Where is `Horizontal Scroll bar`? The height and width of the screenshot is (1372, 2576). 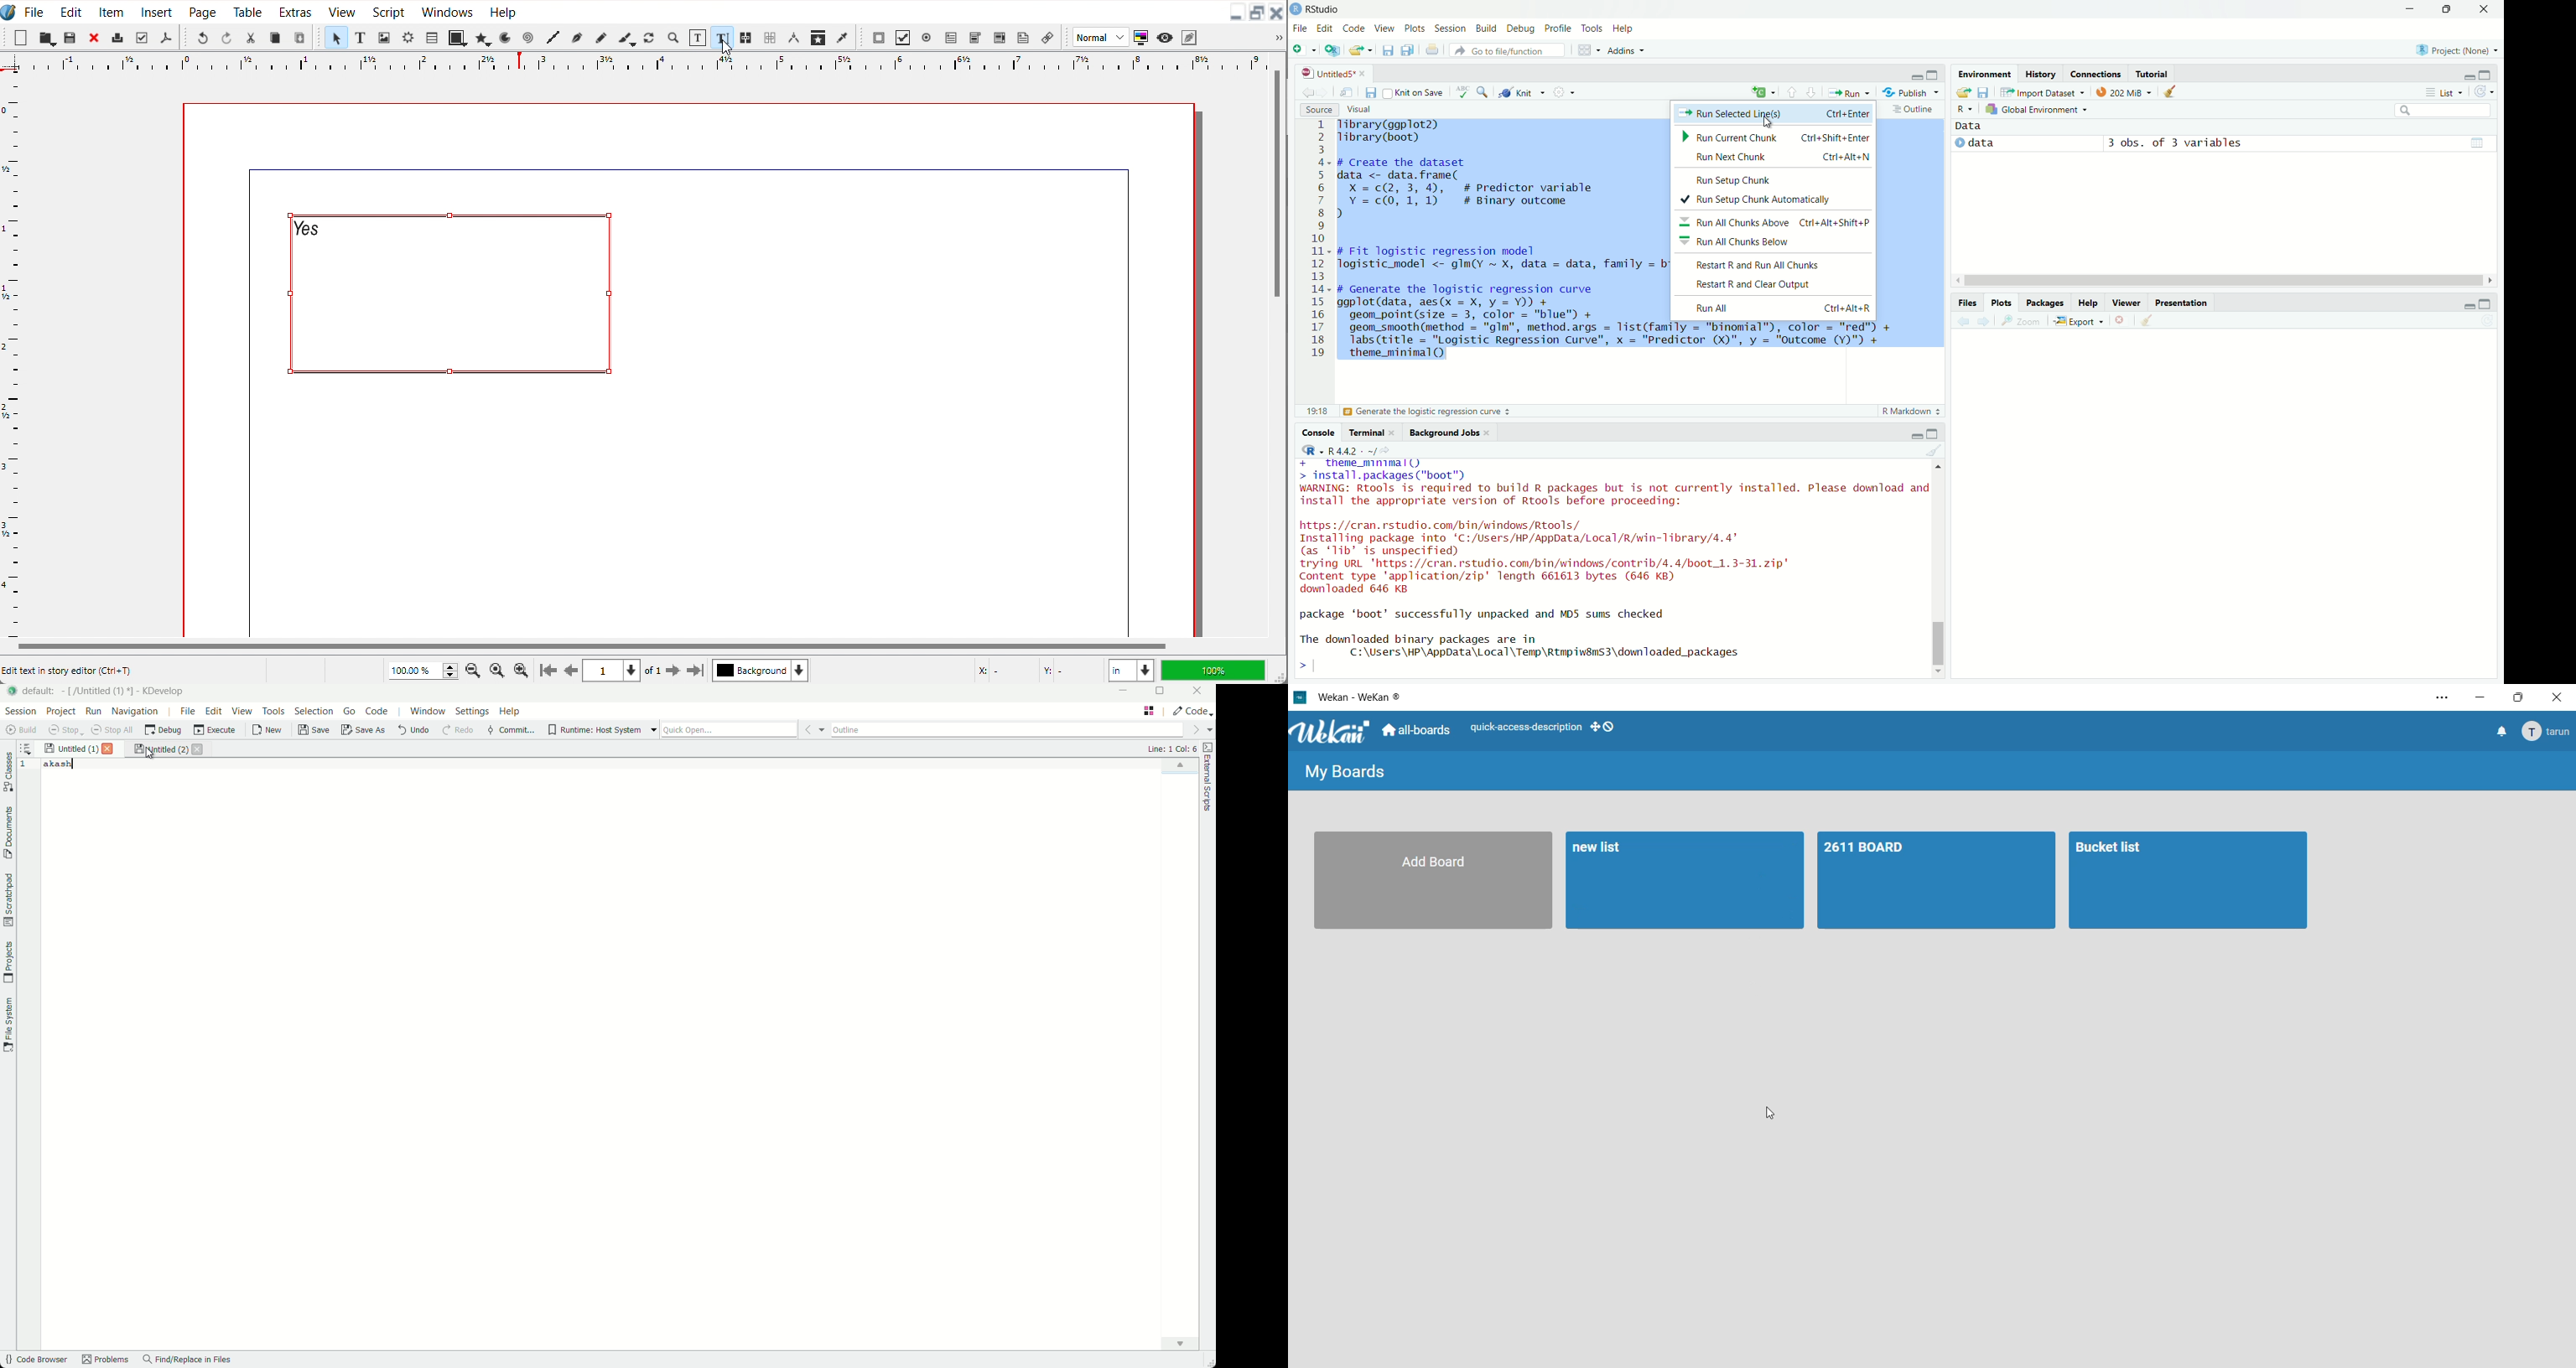 Horizontal Scroll bar is located at coordinates (589, 646).